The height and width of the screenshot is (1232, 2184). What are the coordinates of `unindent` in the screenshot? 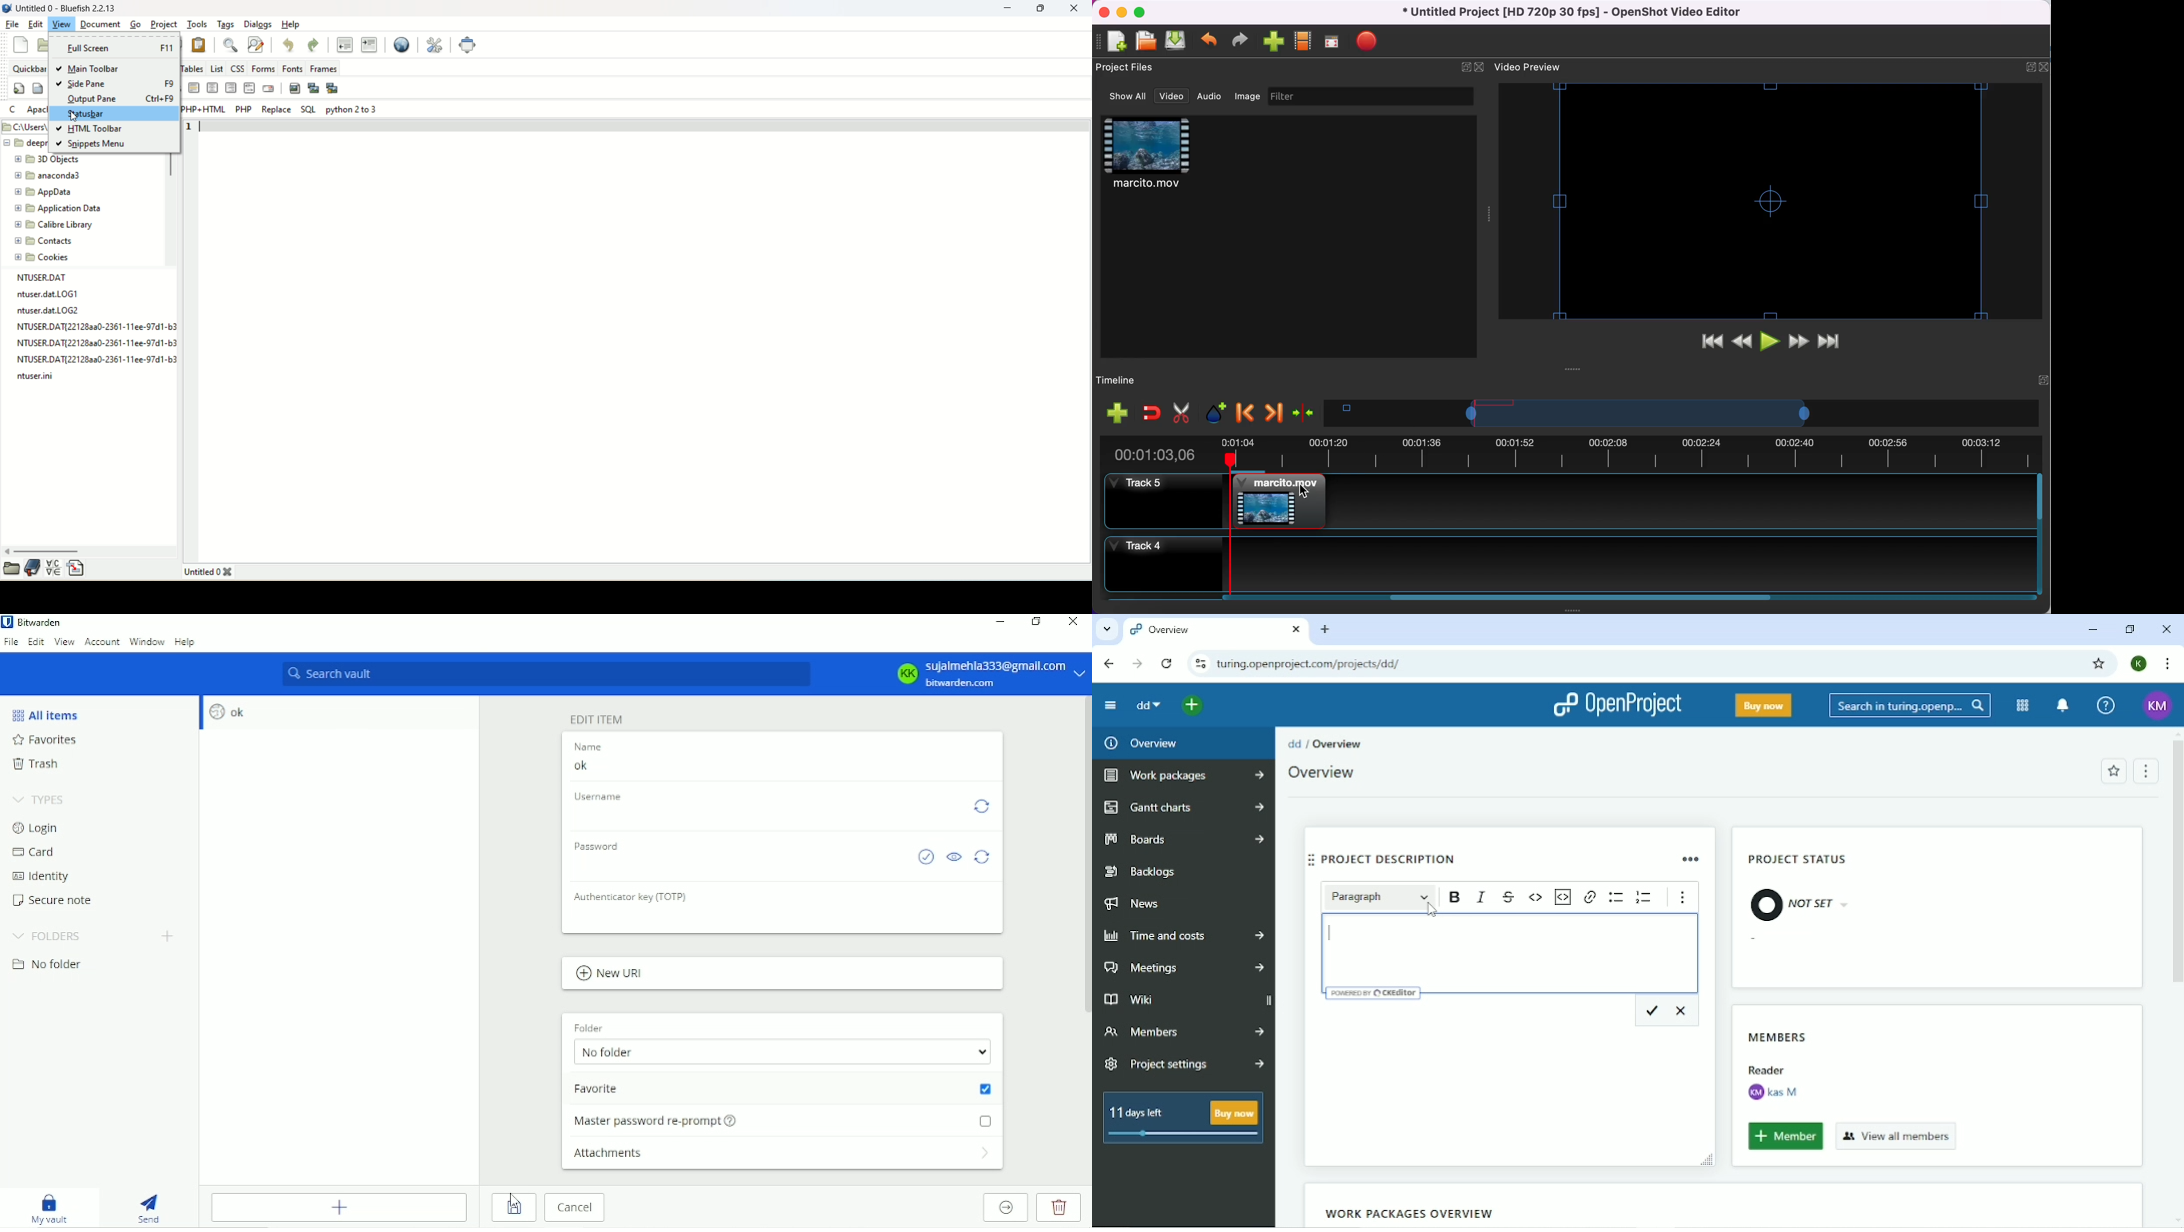 It's located at (344, 46).